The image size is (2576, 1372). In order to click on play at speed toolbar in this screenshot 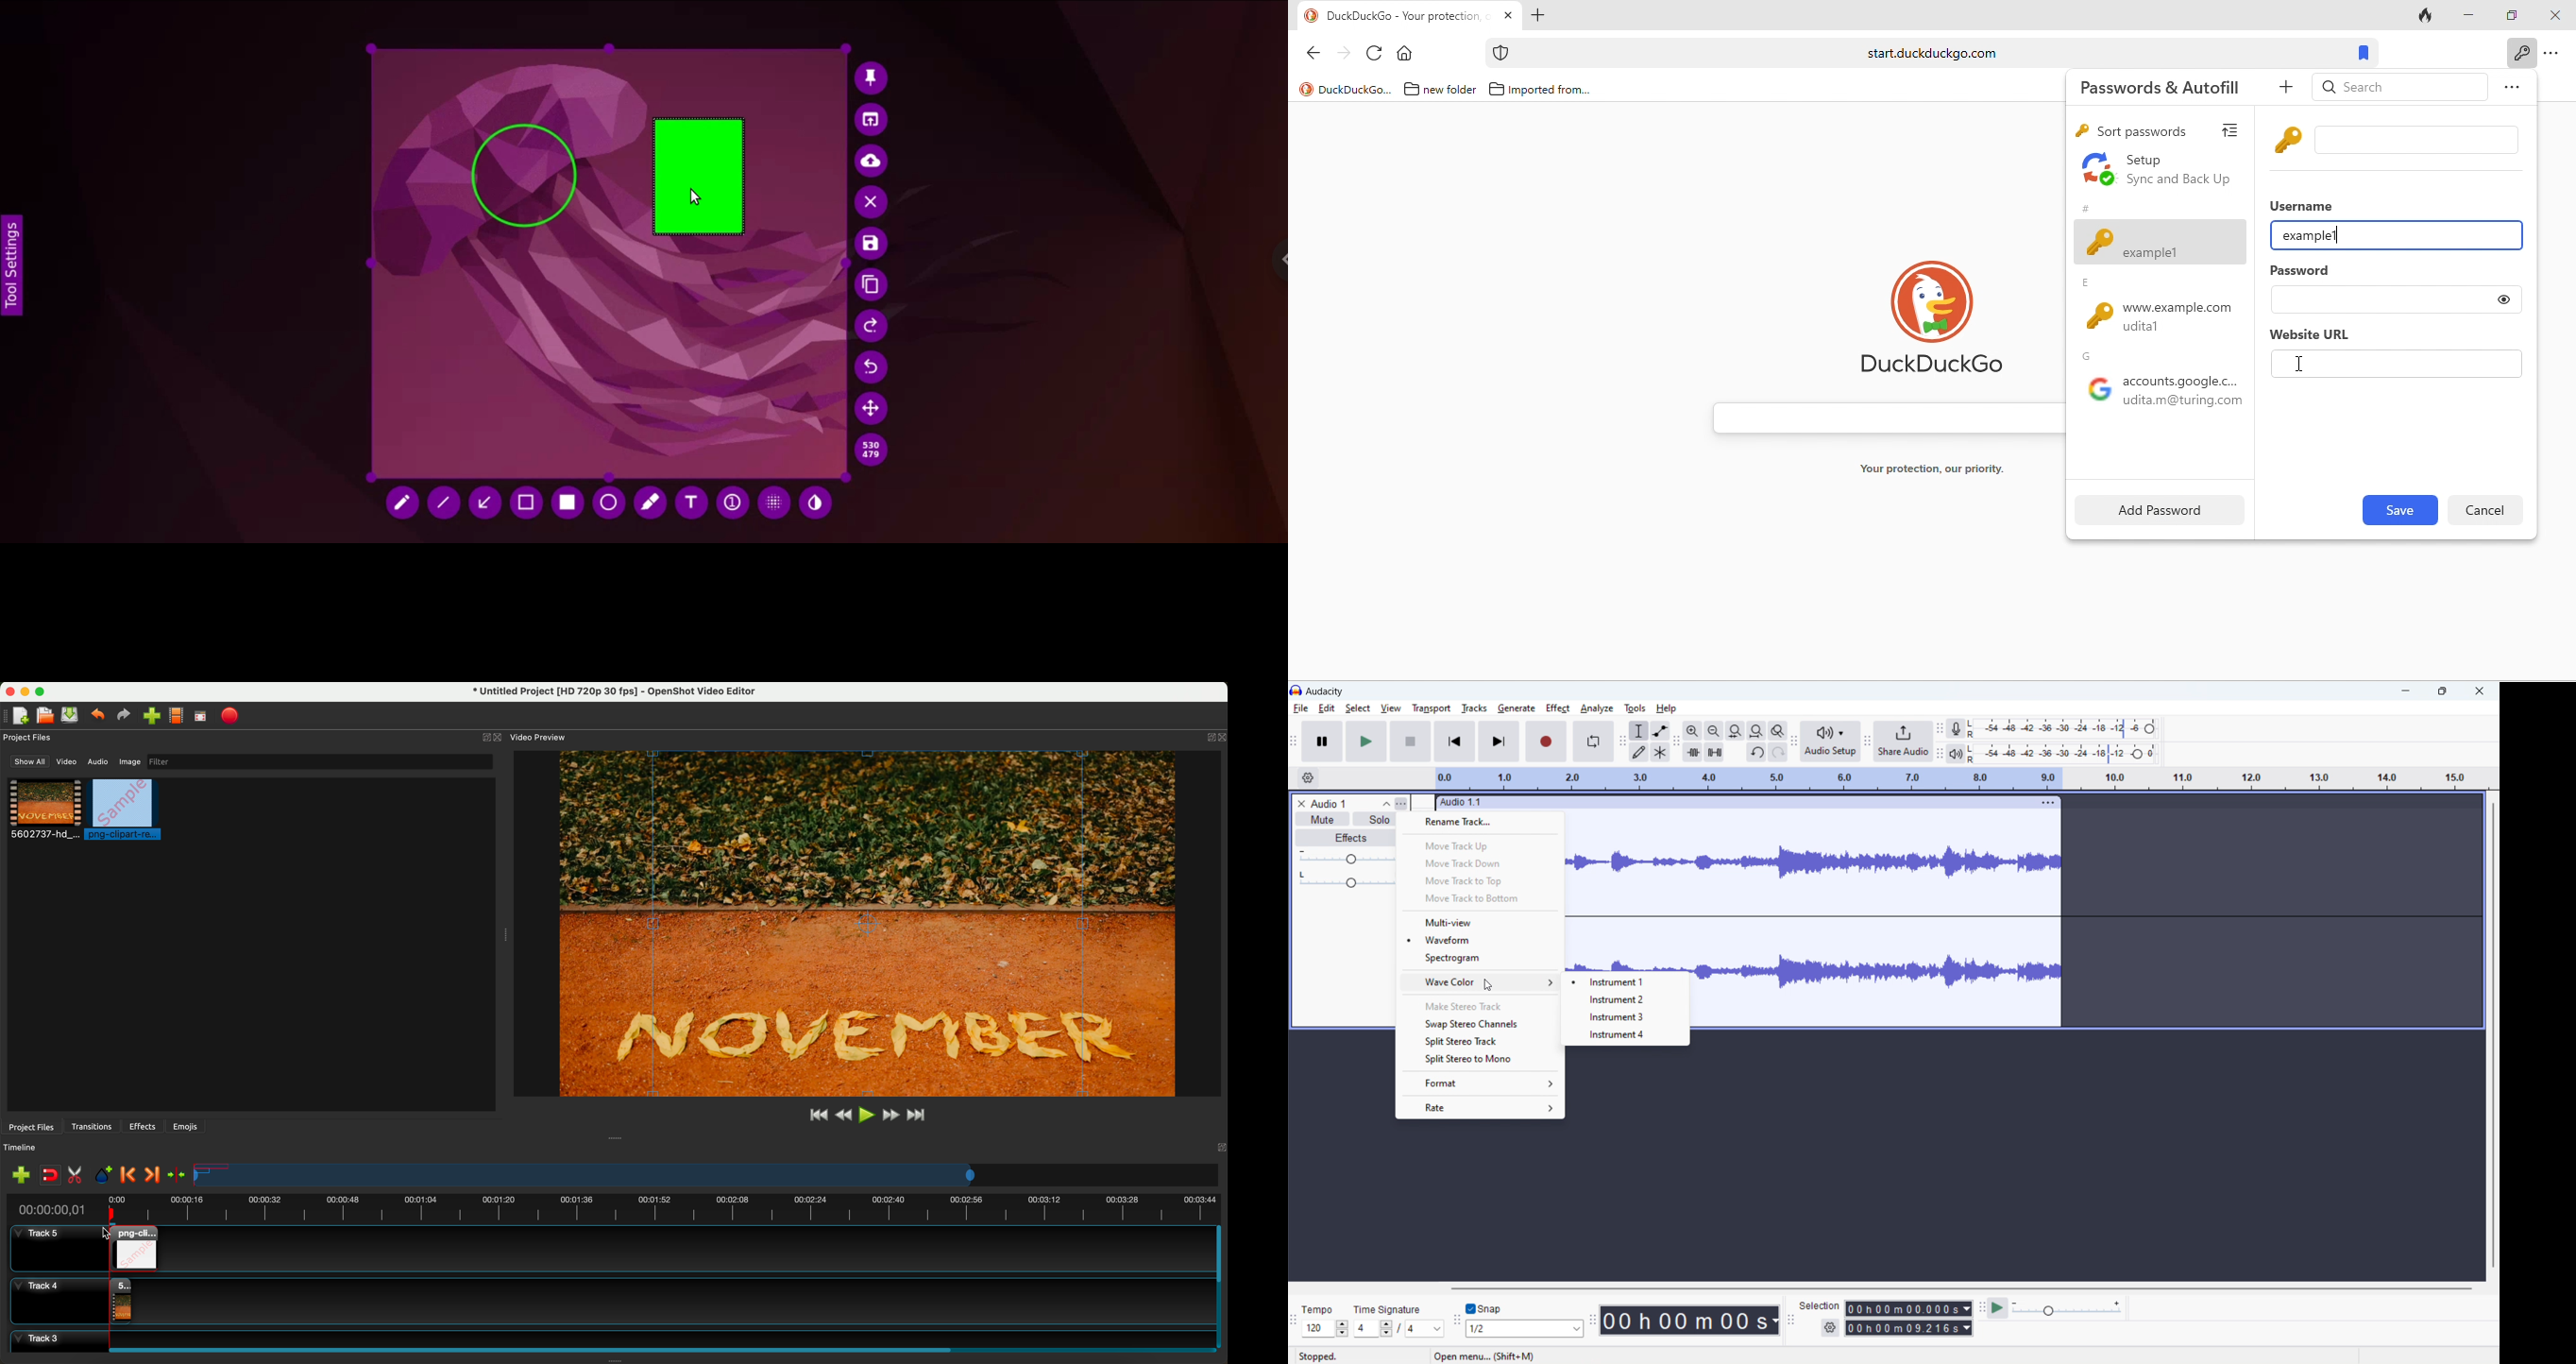, I will do `click(1981, 1308)`.